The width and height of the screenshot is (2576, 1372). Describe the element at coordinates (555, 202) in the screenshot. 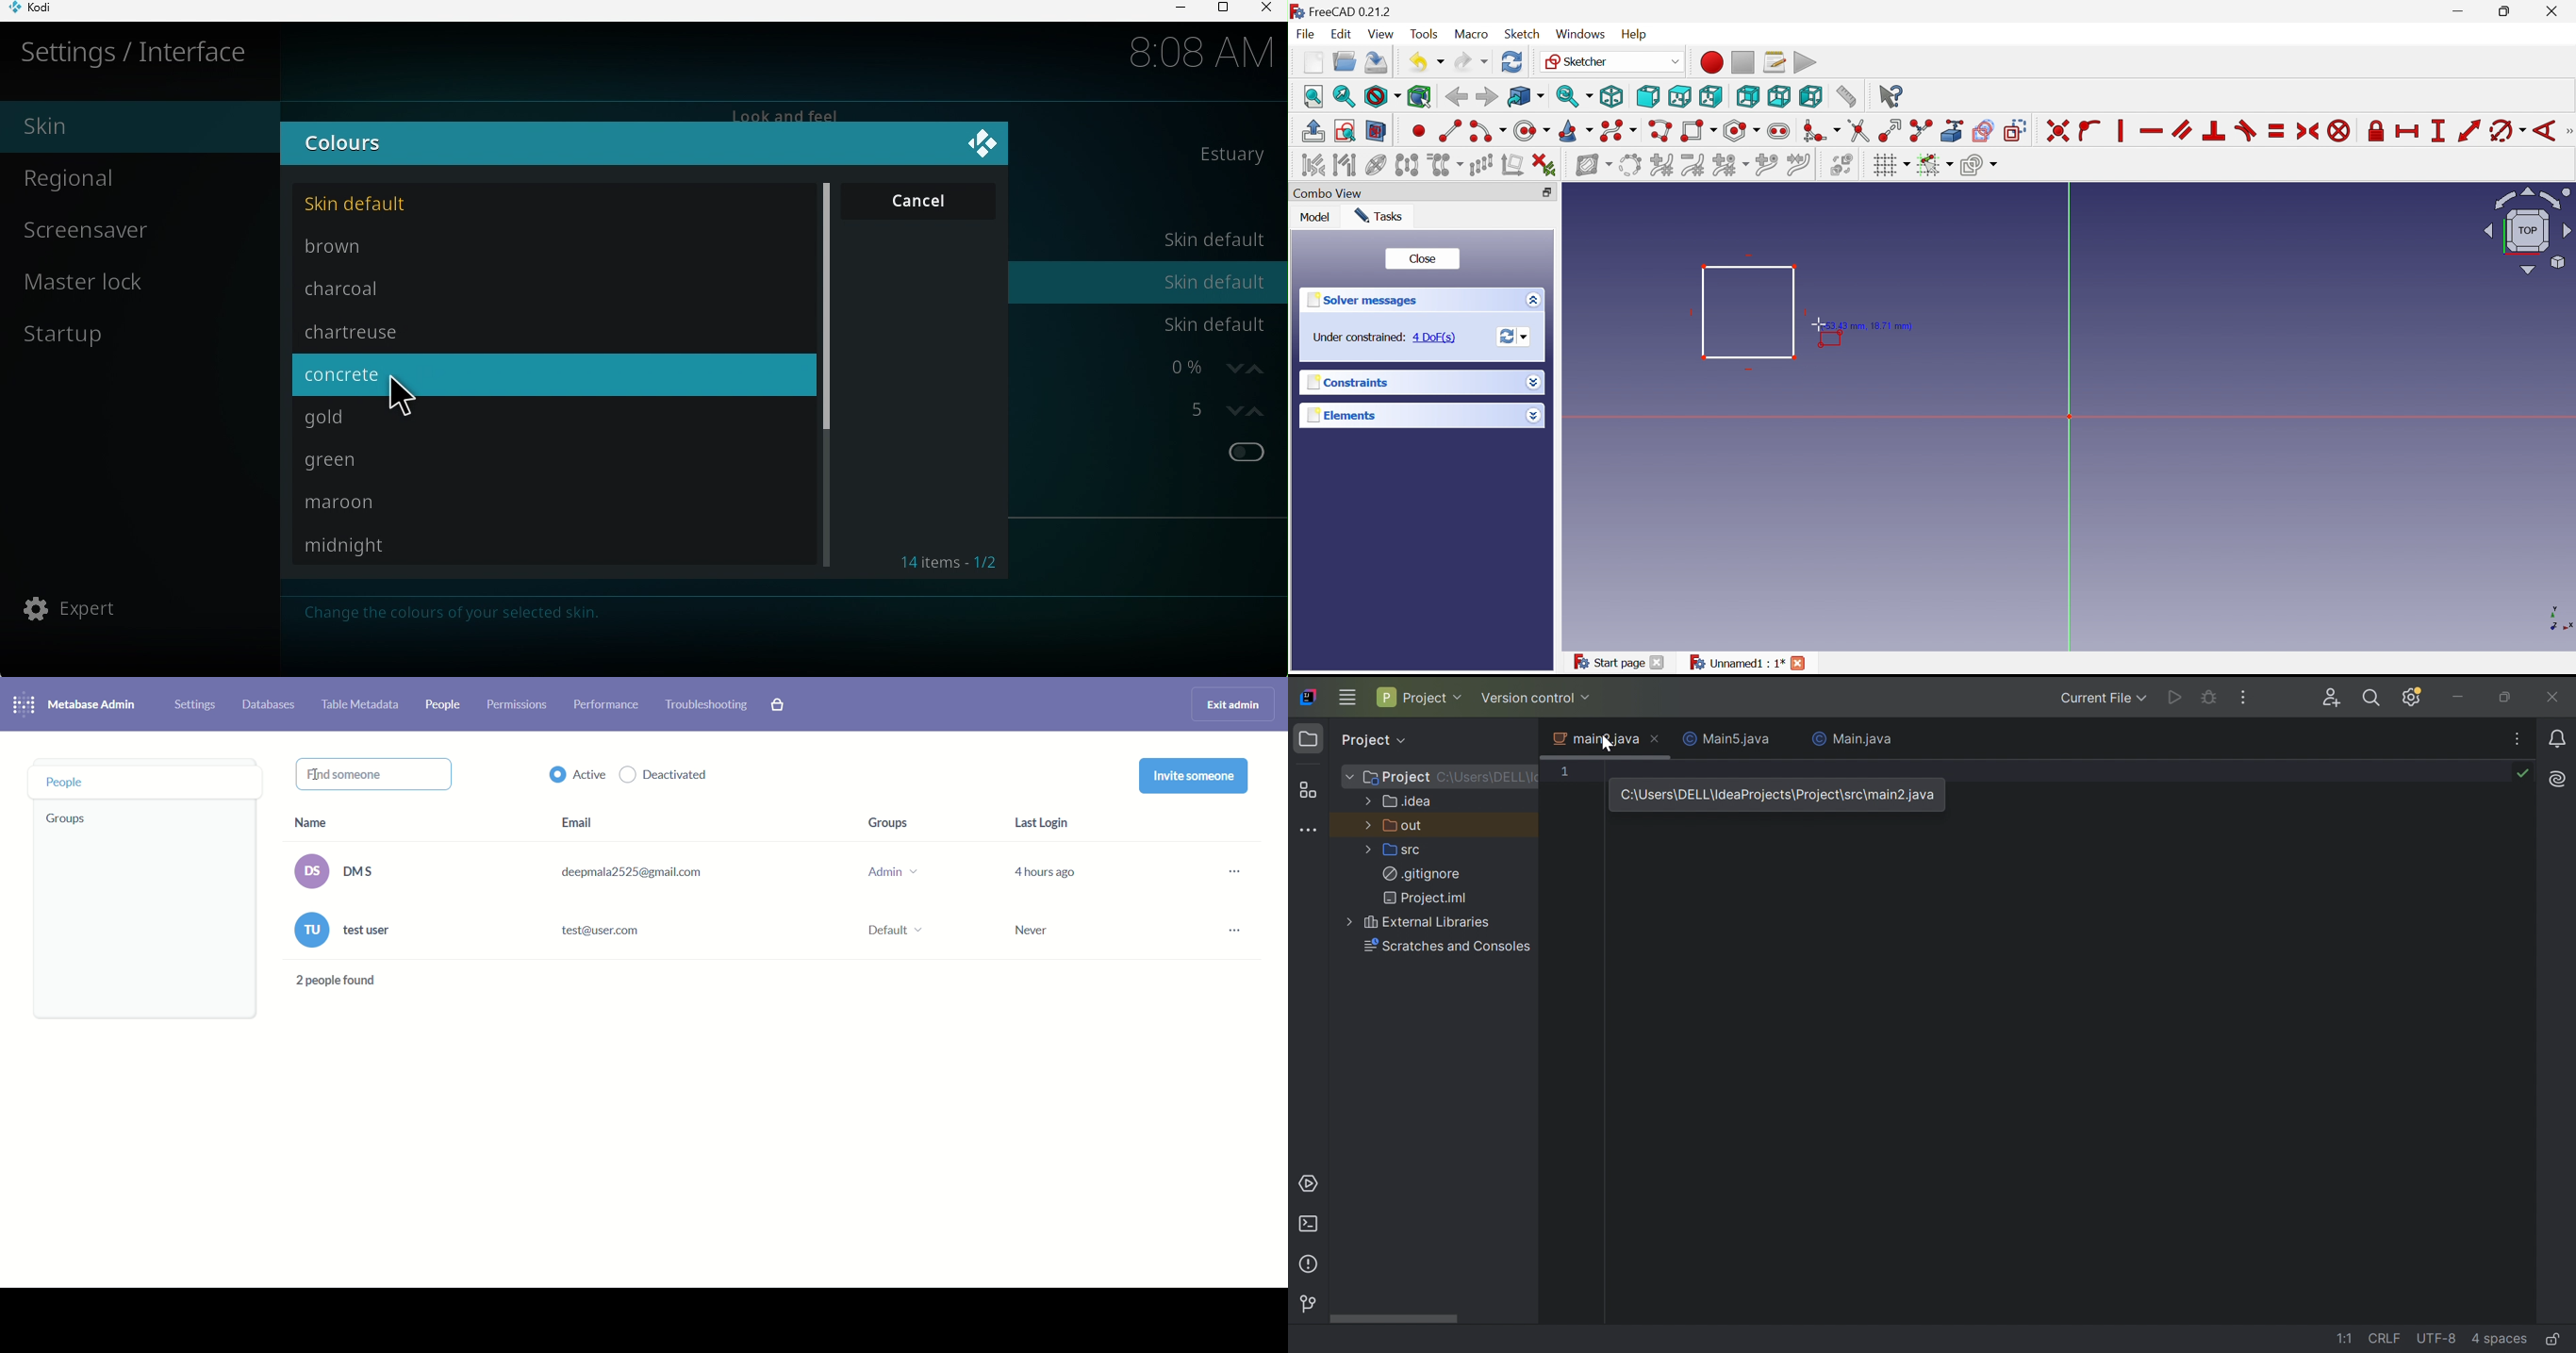

I see `Skin default` at that location.